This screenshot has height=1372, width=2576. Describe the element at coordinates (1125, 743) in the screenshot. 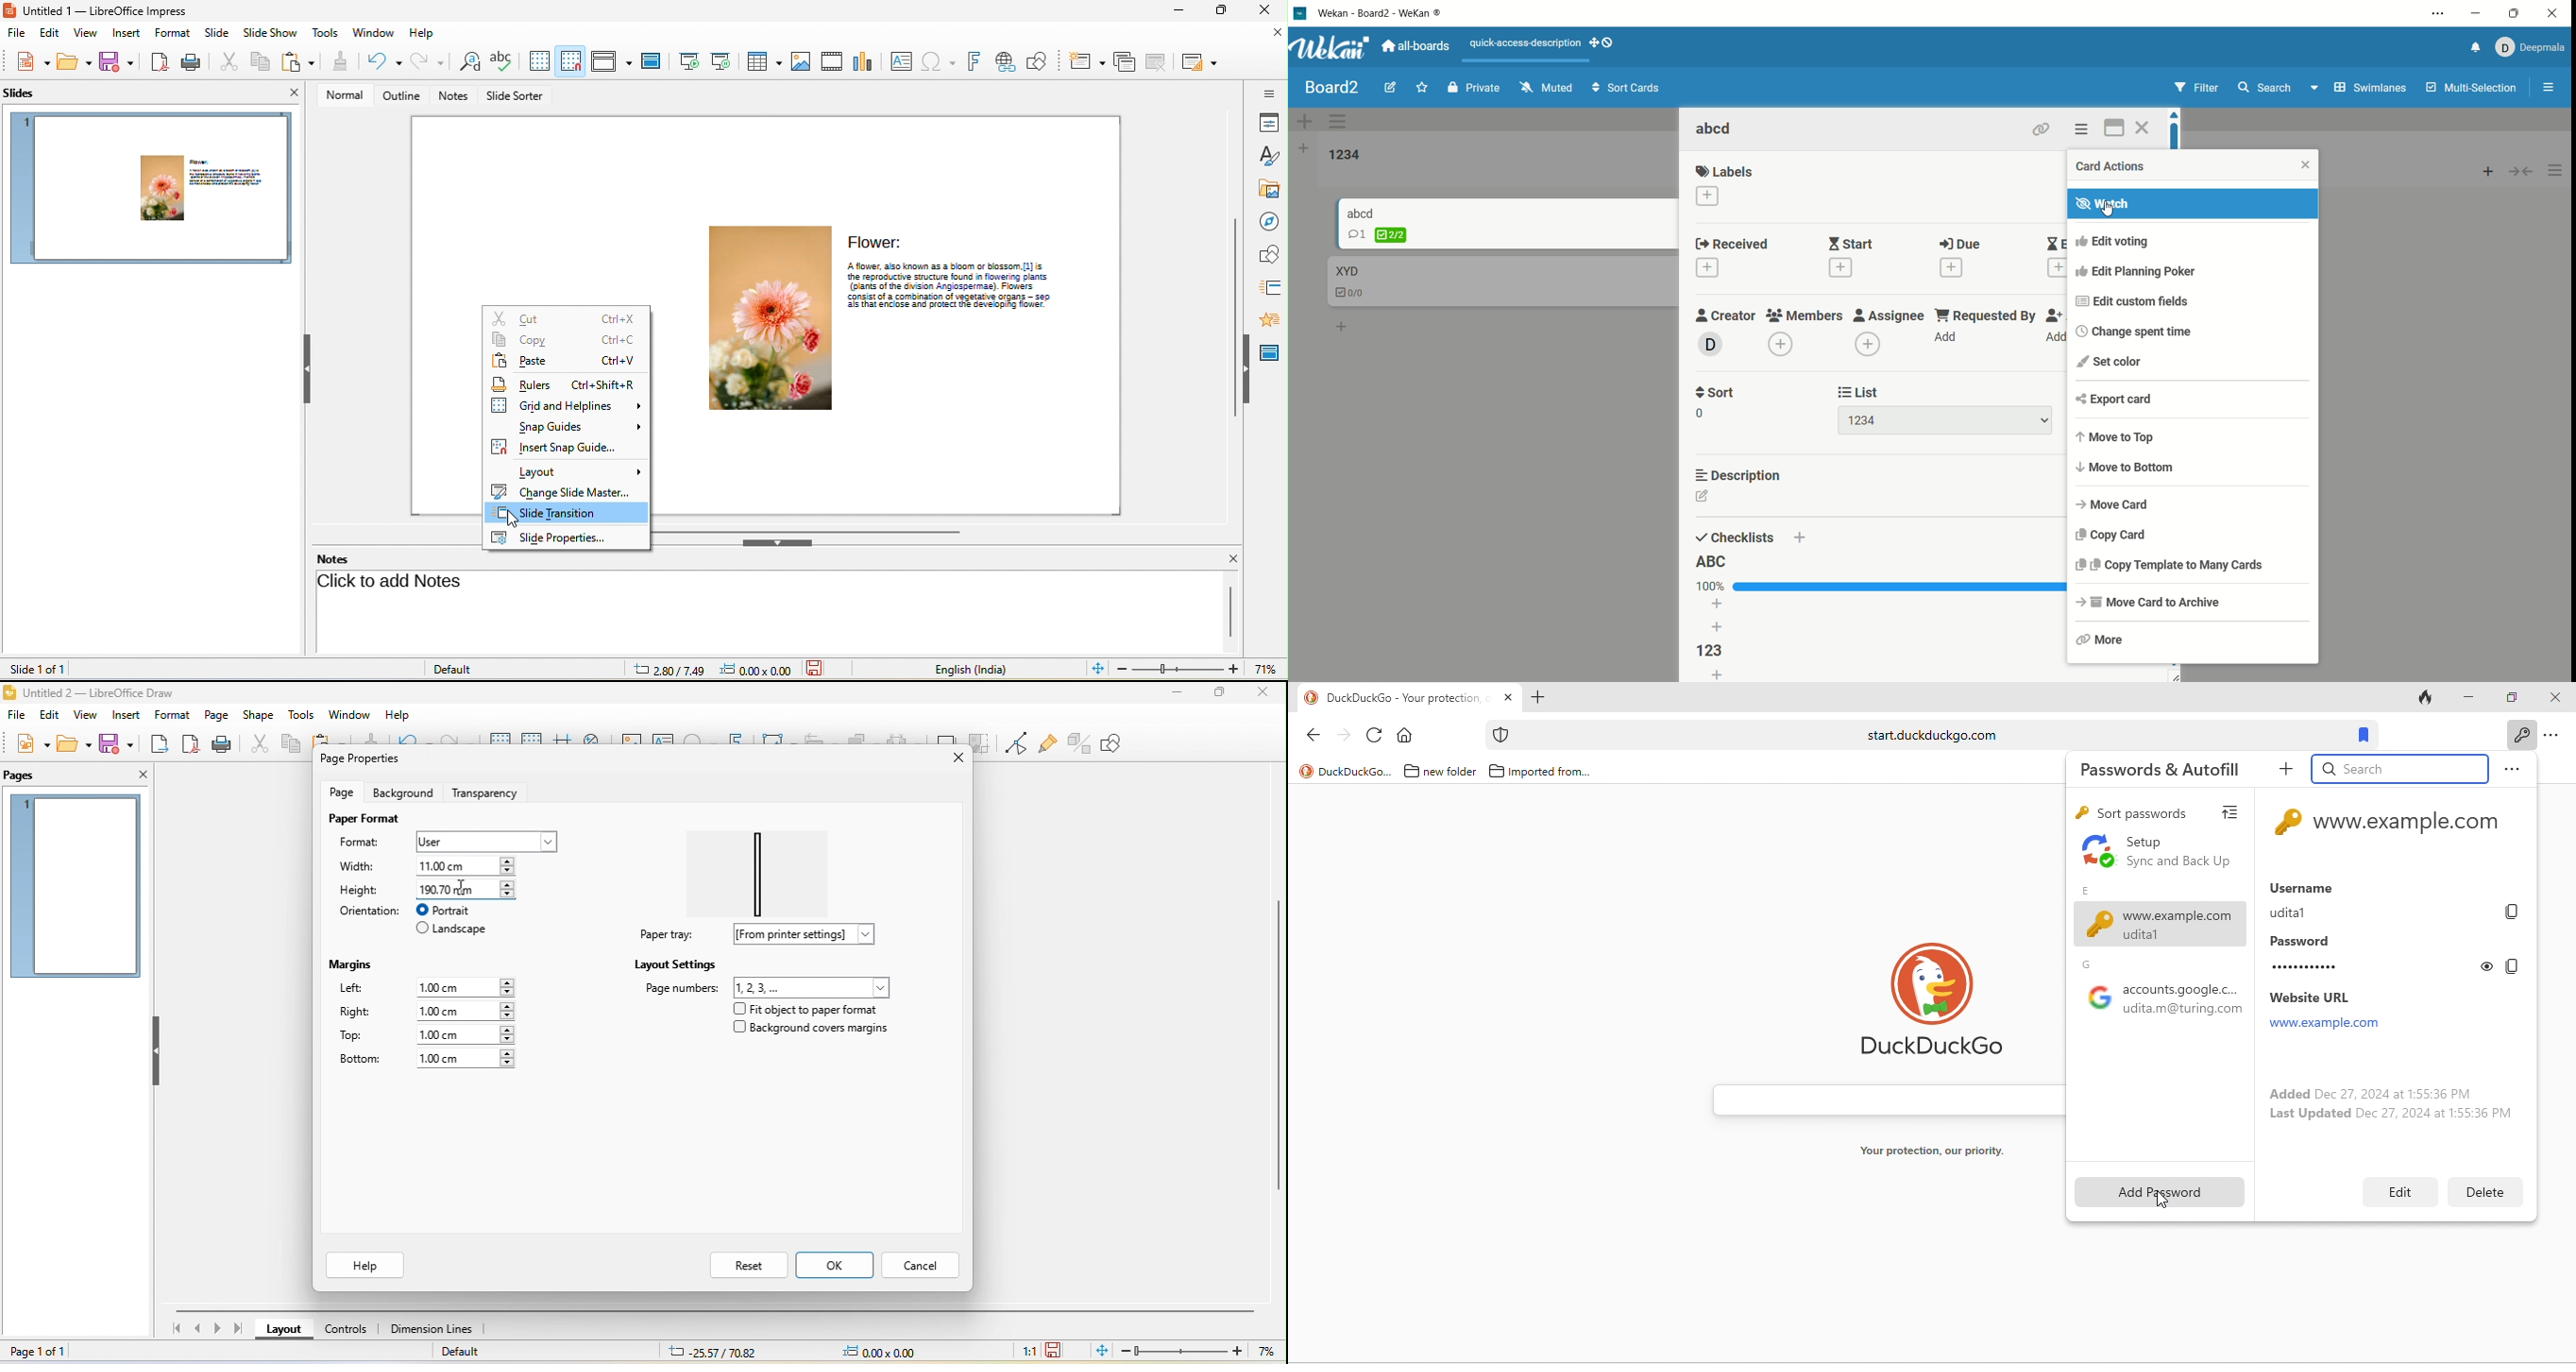

I see `show draw function` at that location.